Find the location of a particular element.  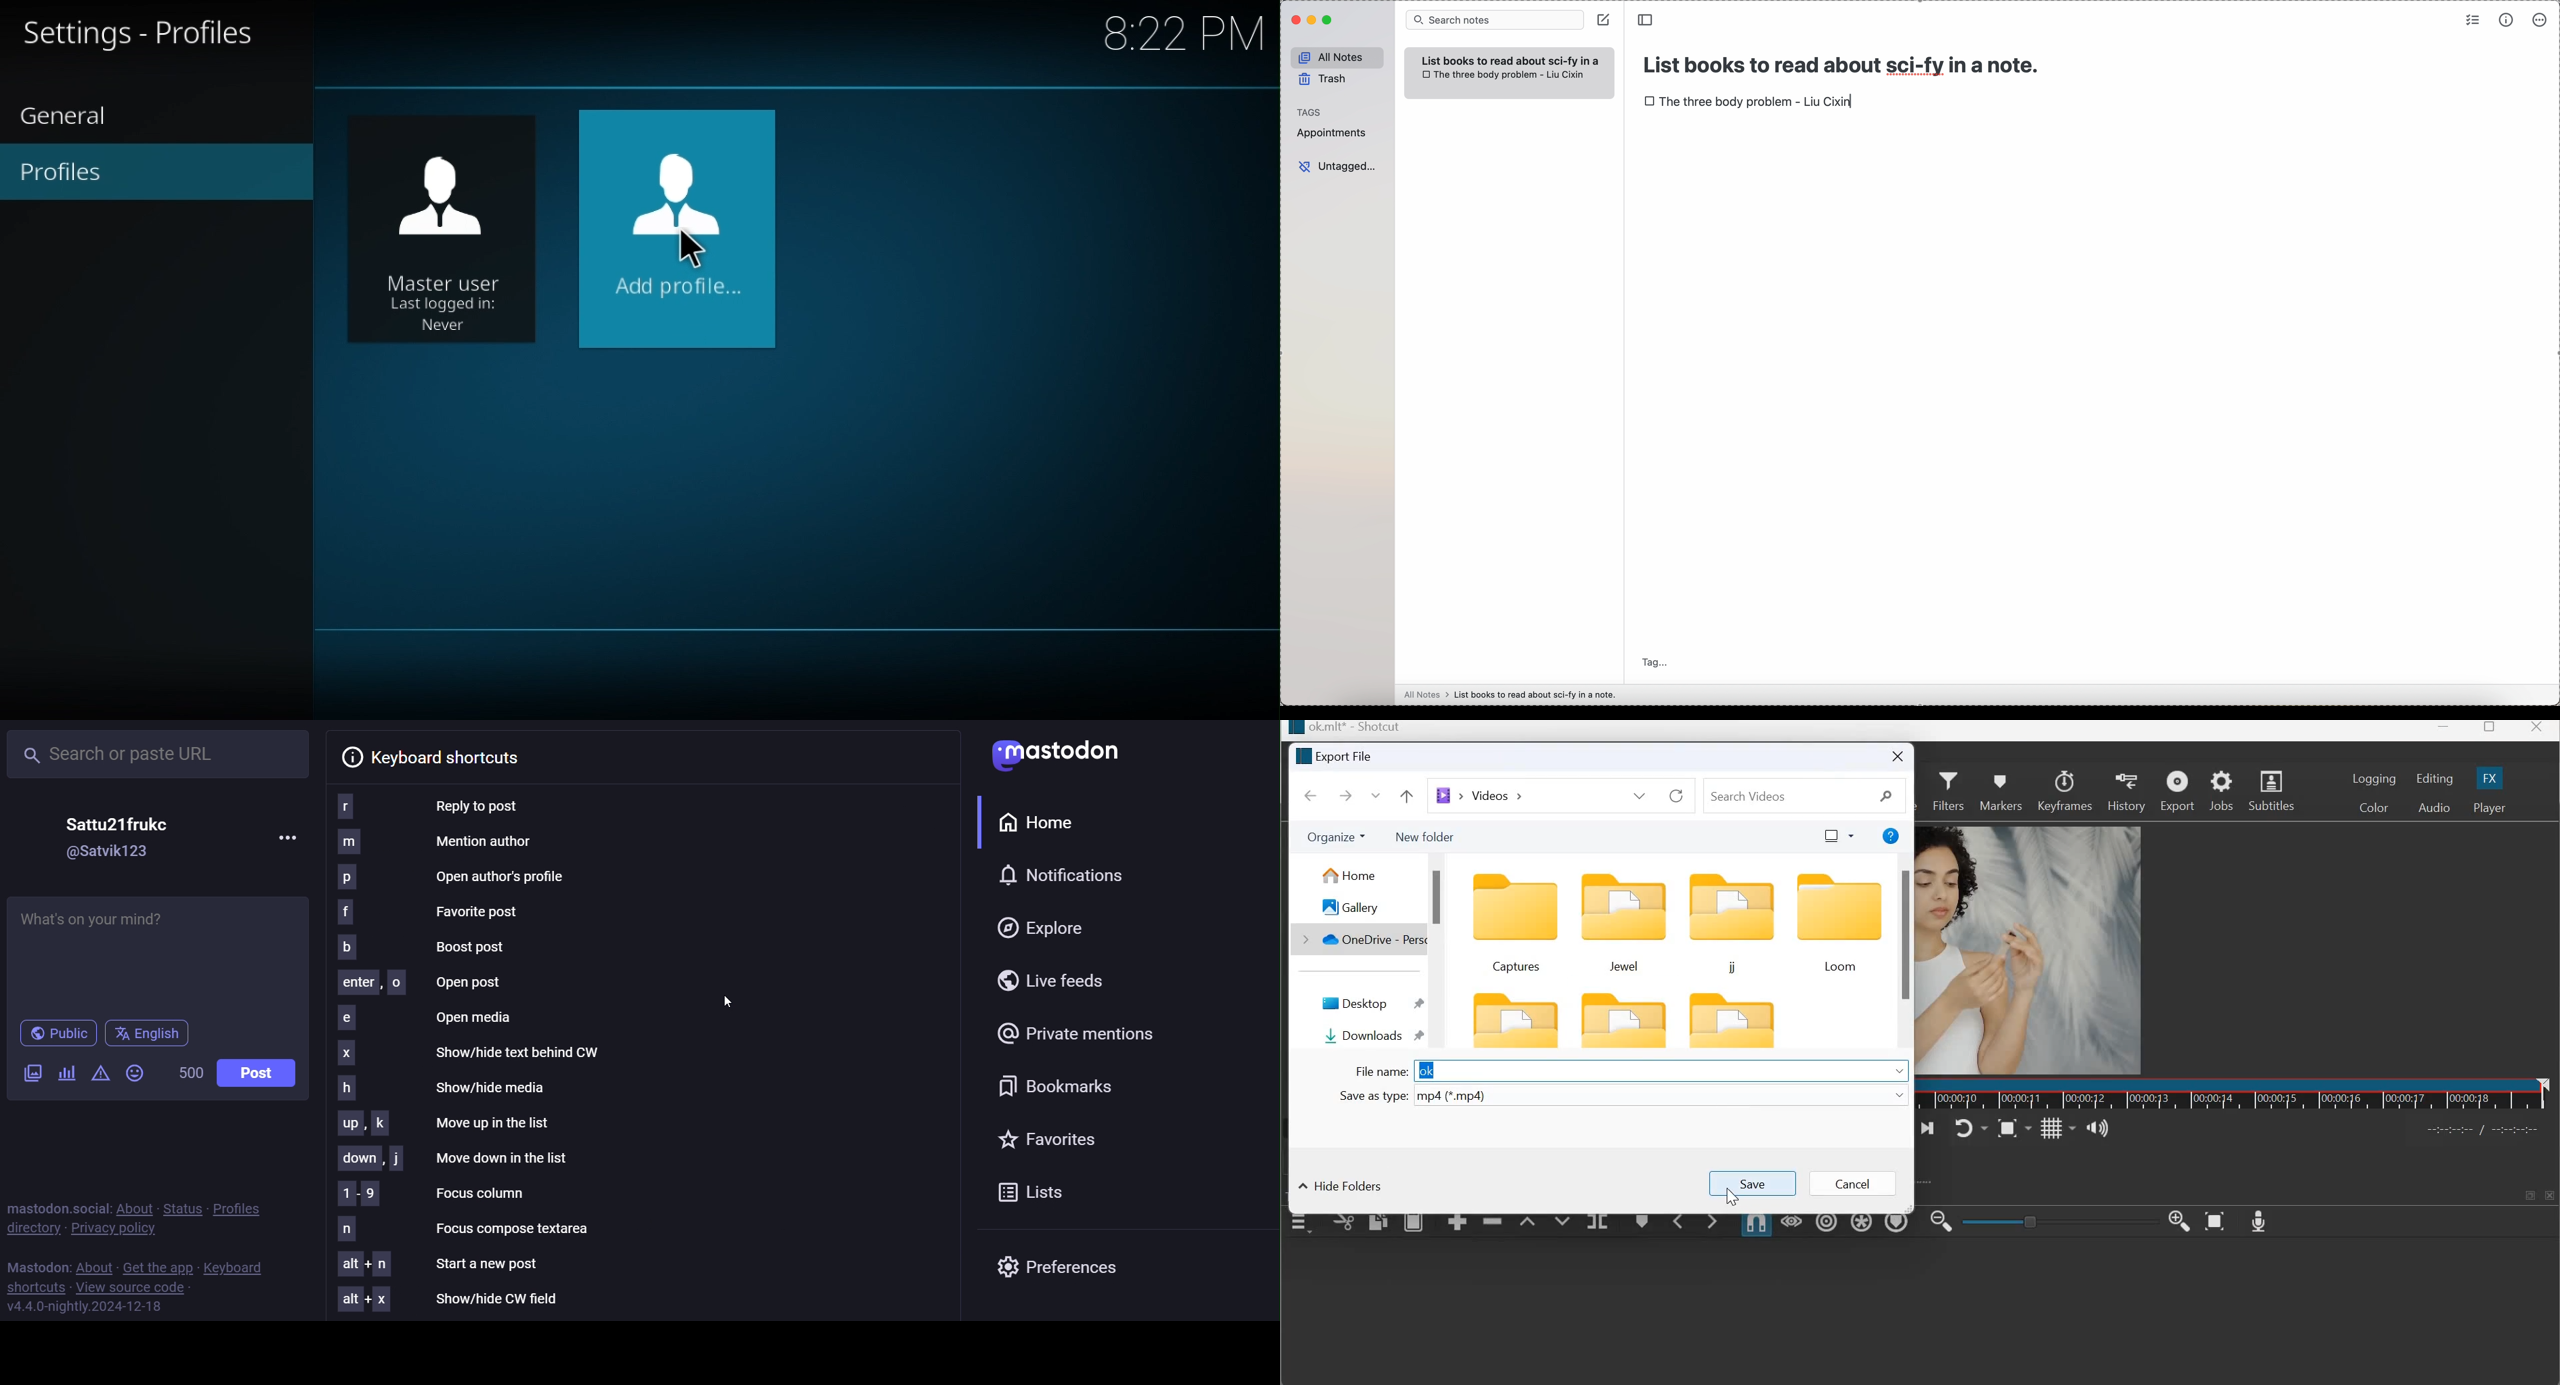

folder is located at coordinates (1514, 1019).